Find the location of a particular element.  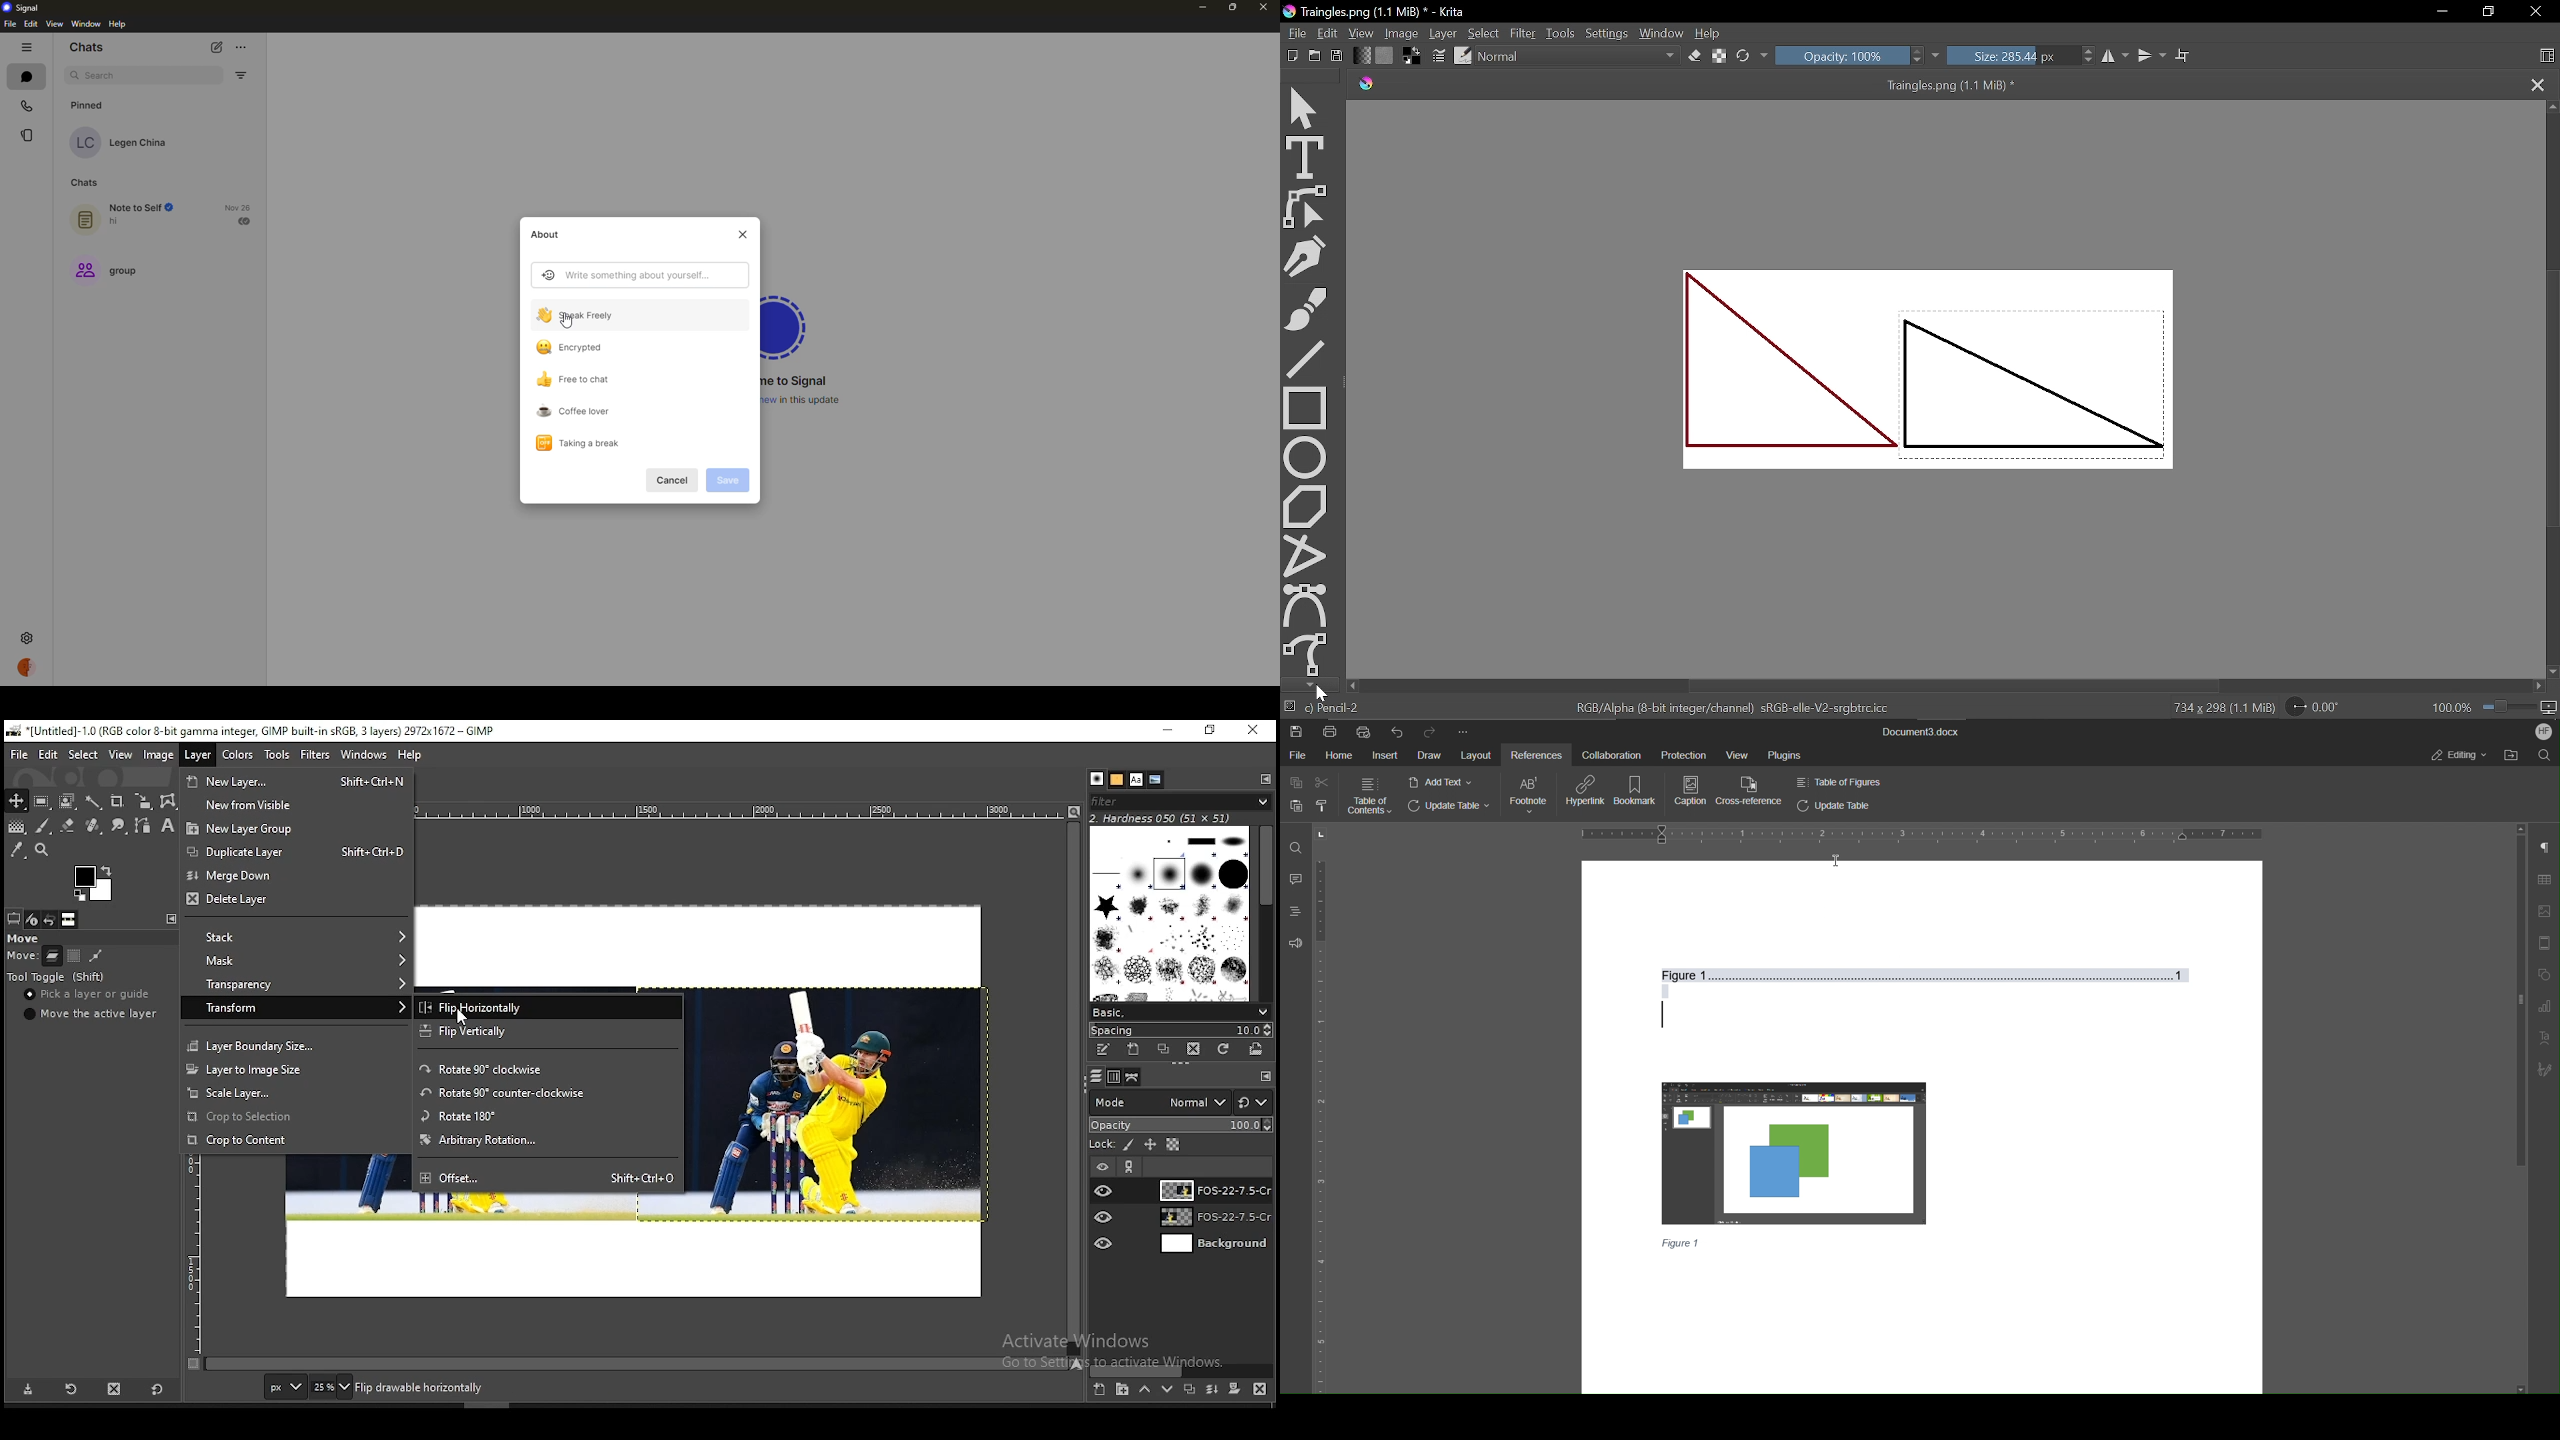

tool options is located at coordinates (14, 918).